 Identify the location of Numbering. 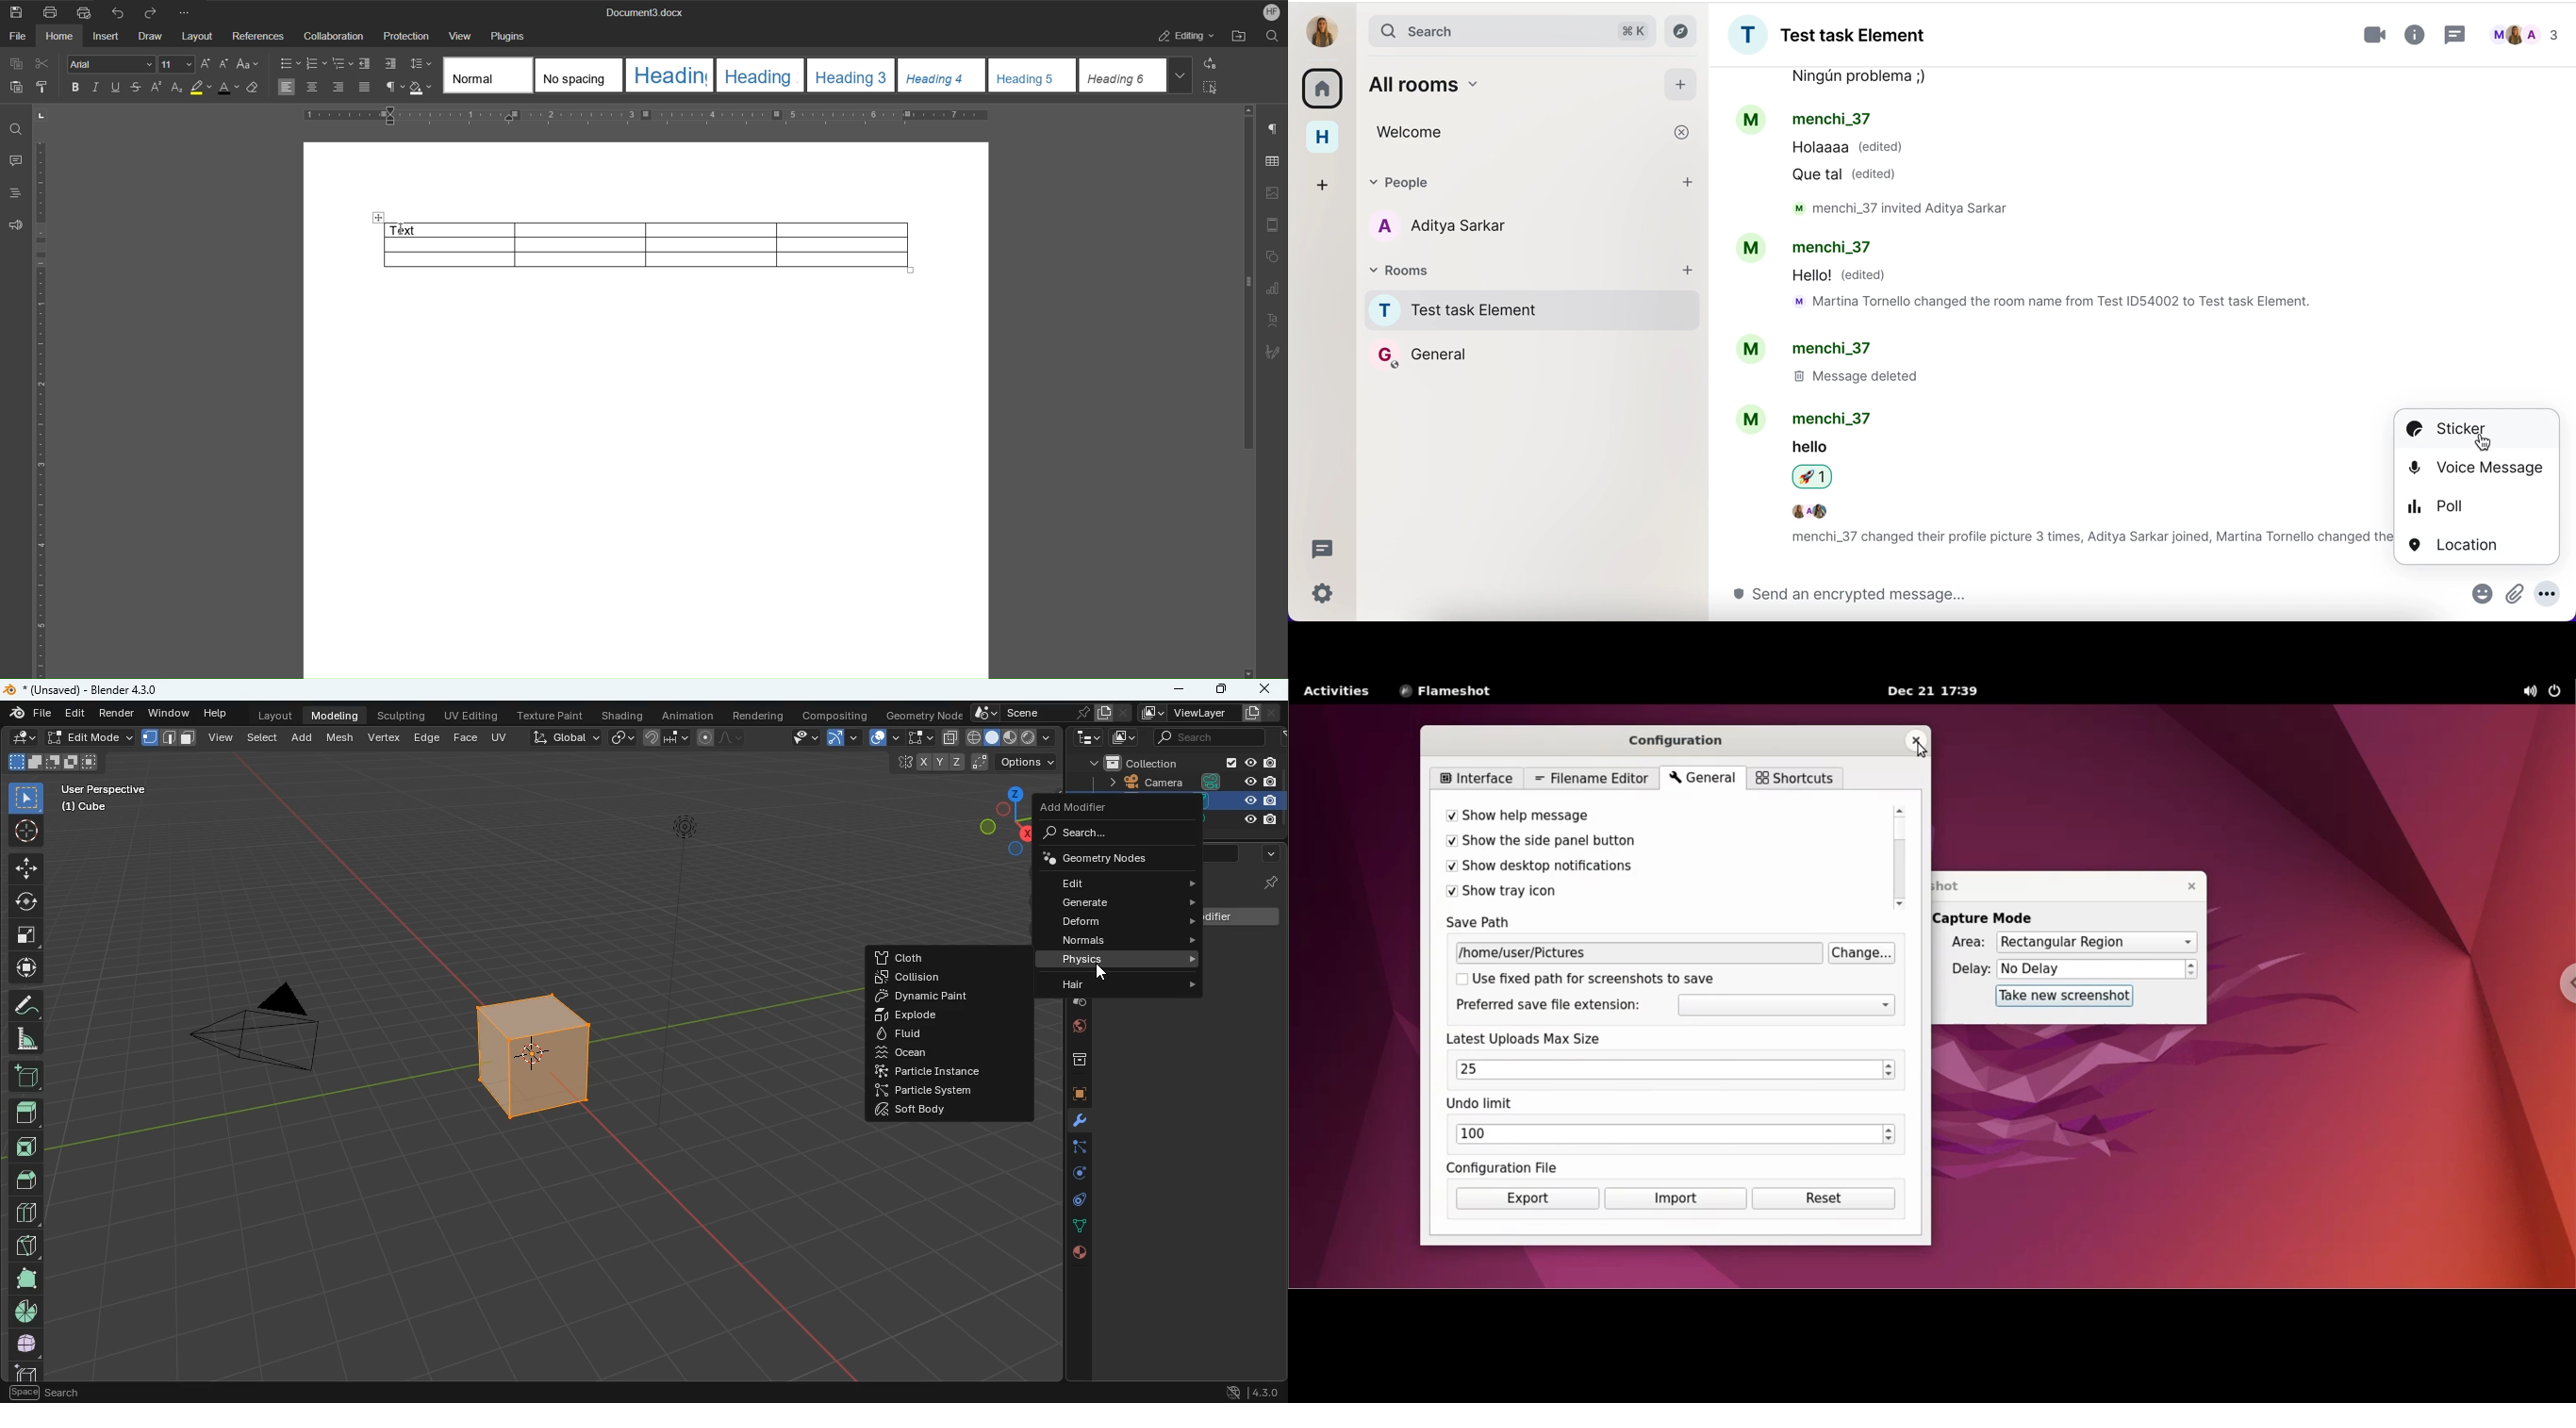
(316, 64).